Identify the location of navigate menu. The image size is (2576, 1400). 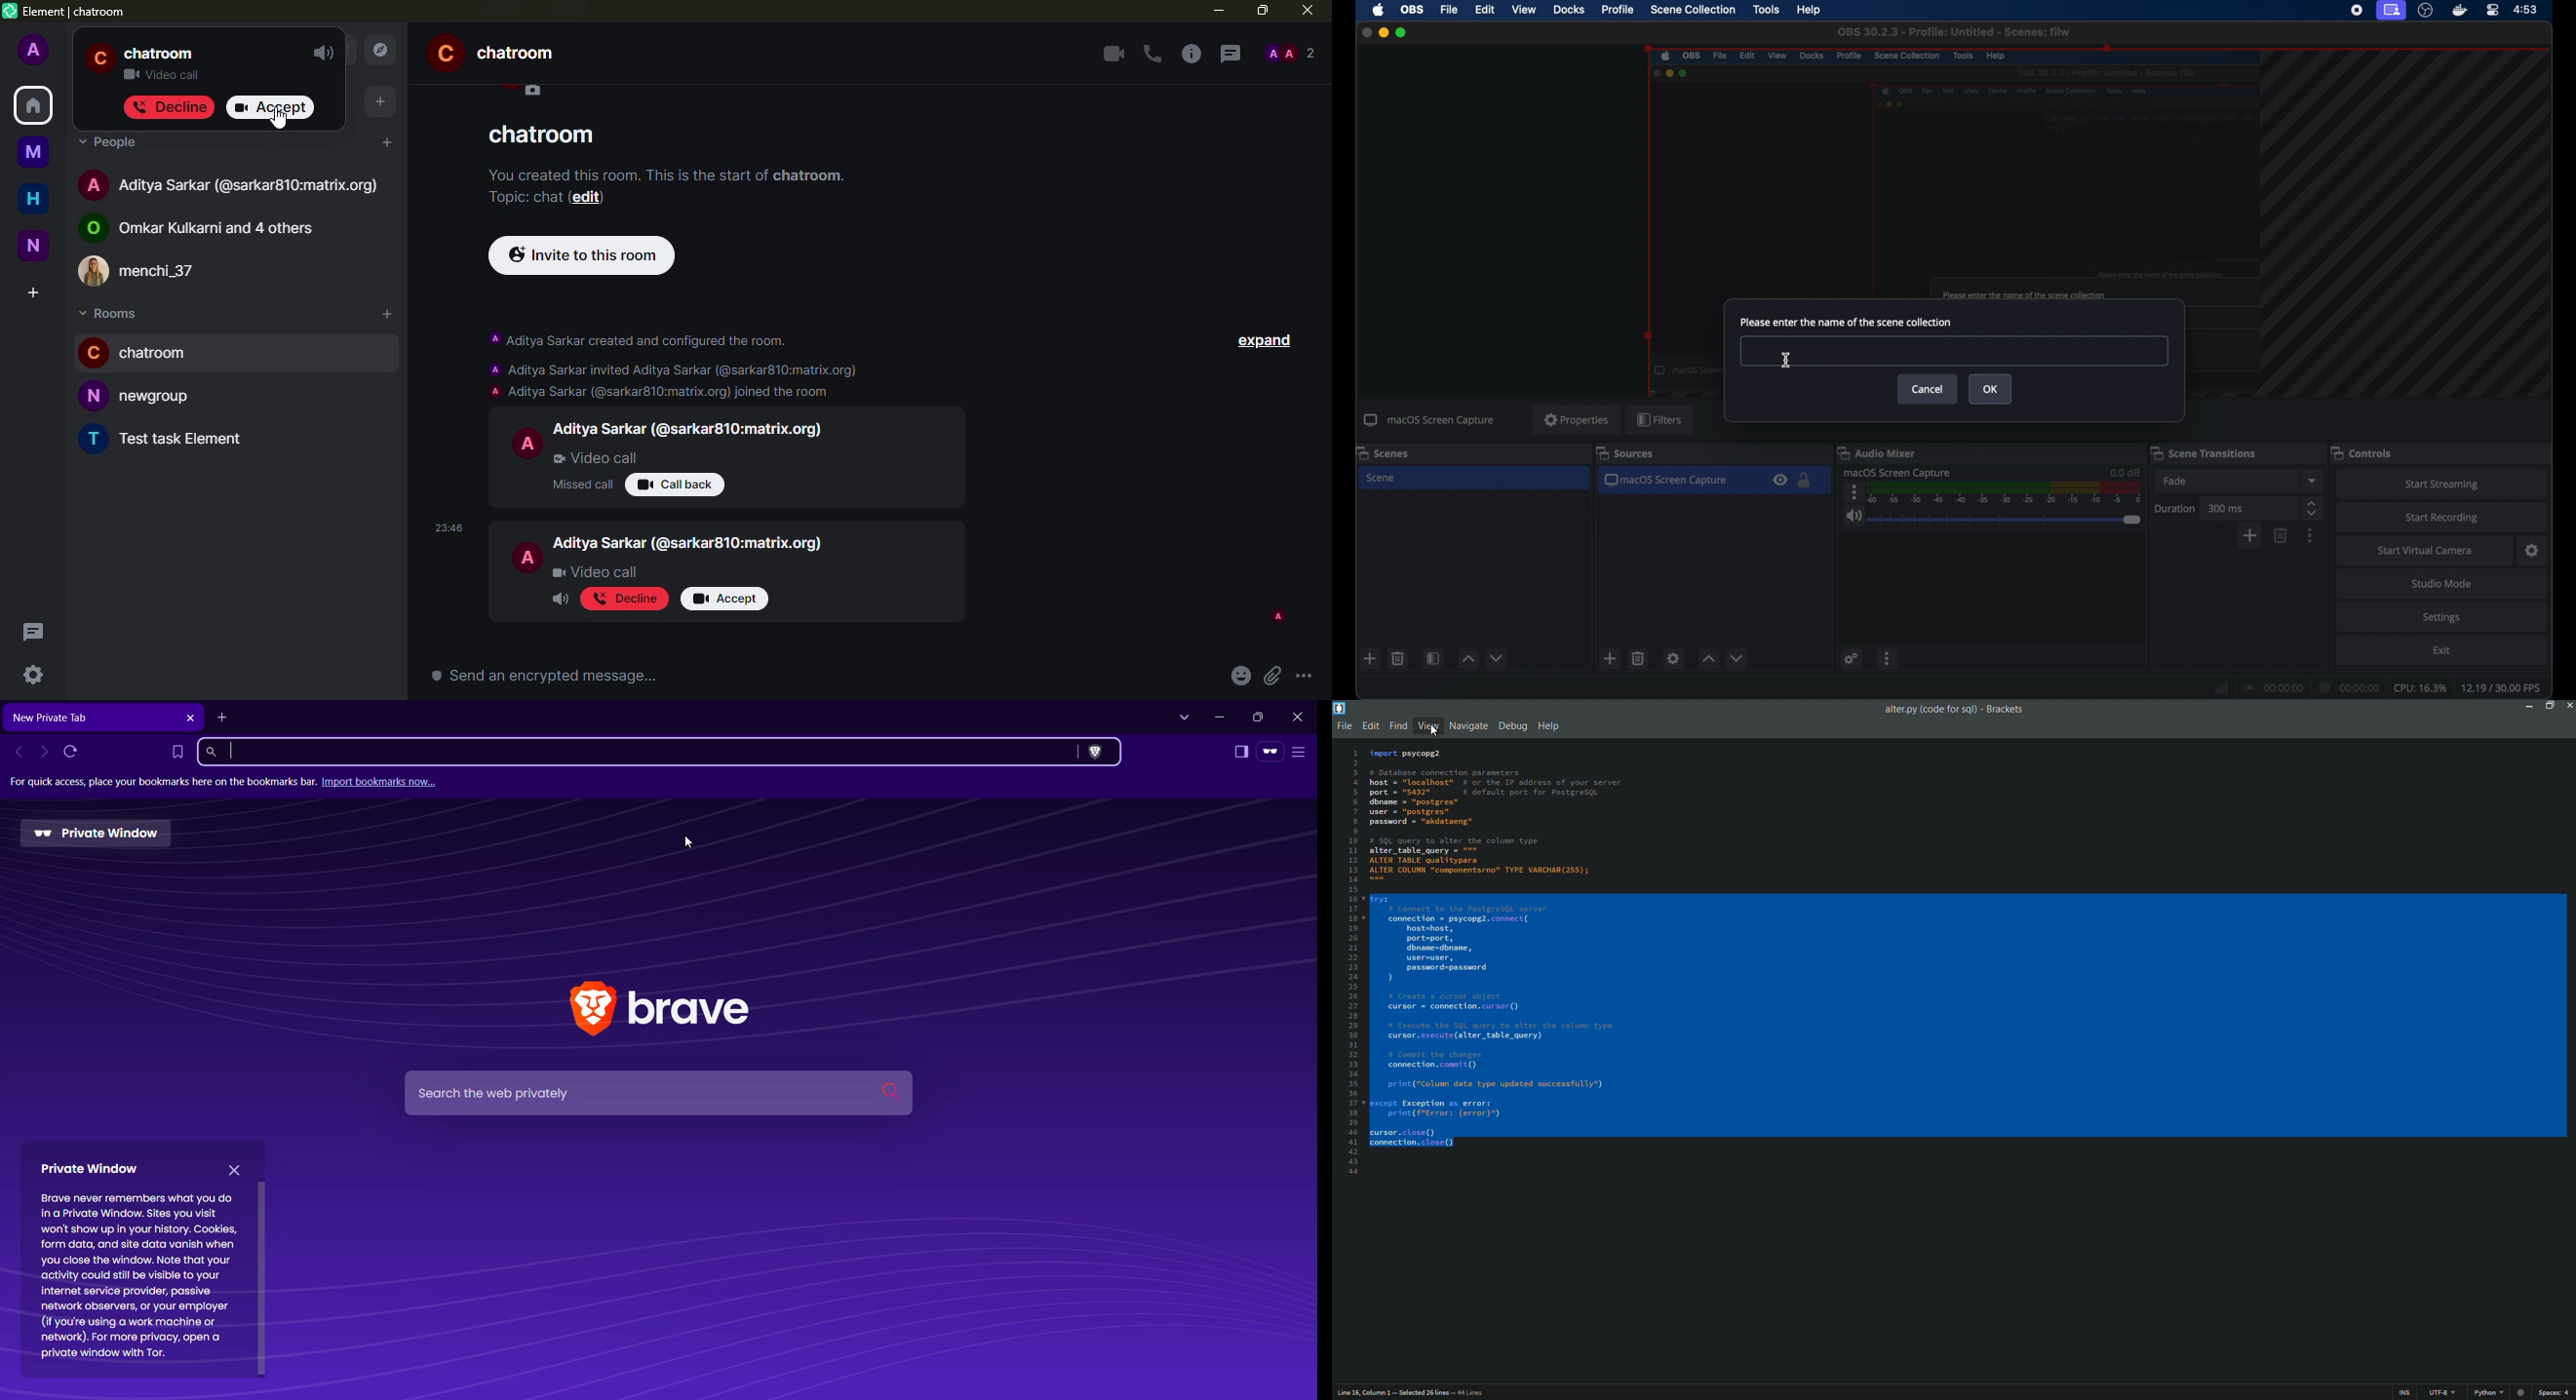
(1467, 727).